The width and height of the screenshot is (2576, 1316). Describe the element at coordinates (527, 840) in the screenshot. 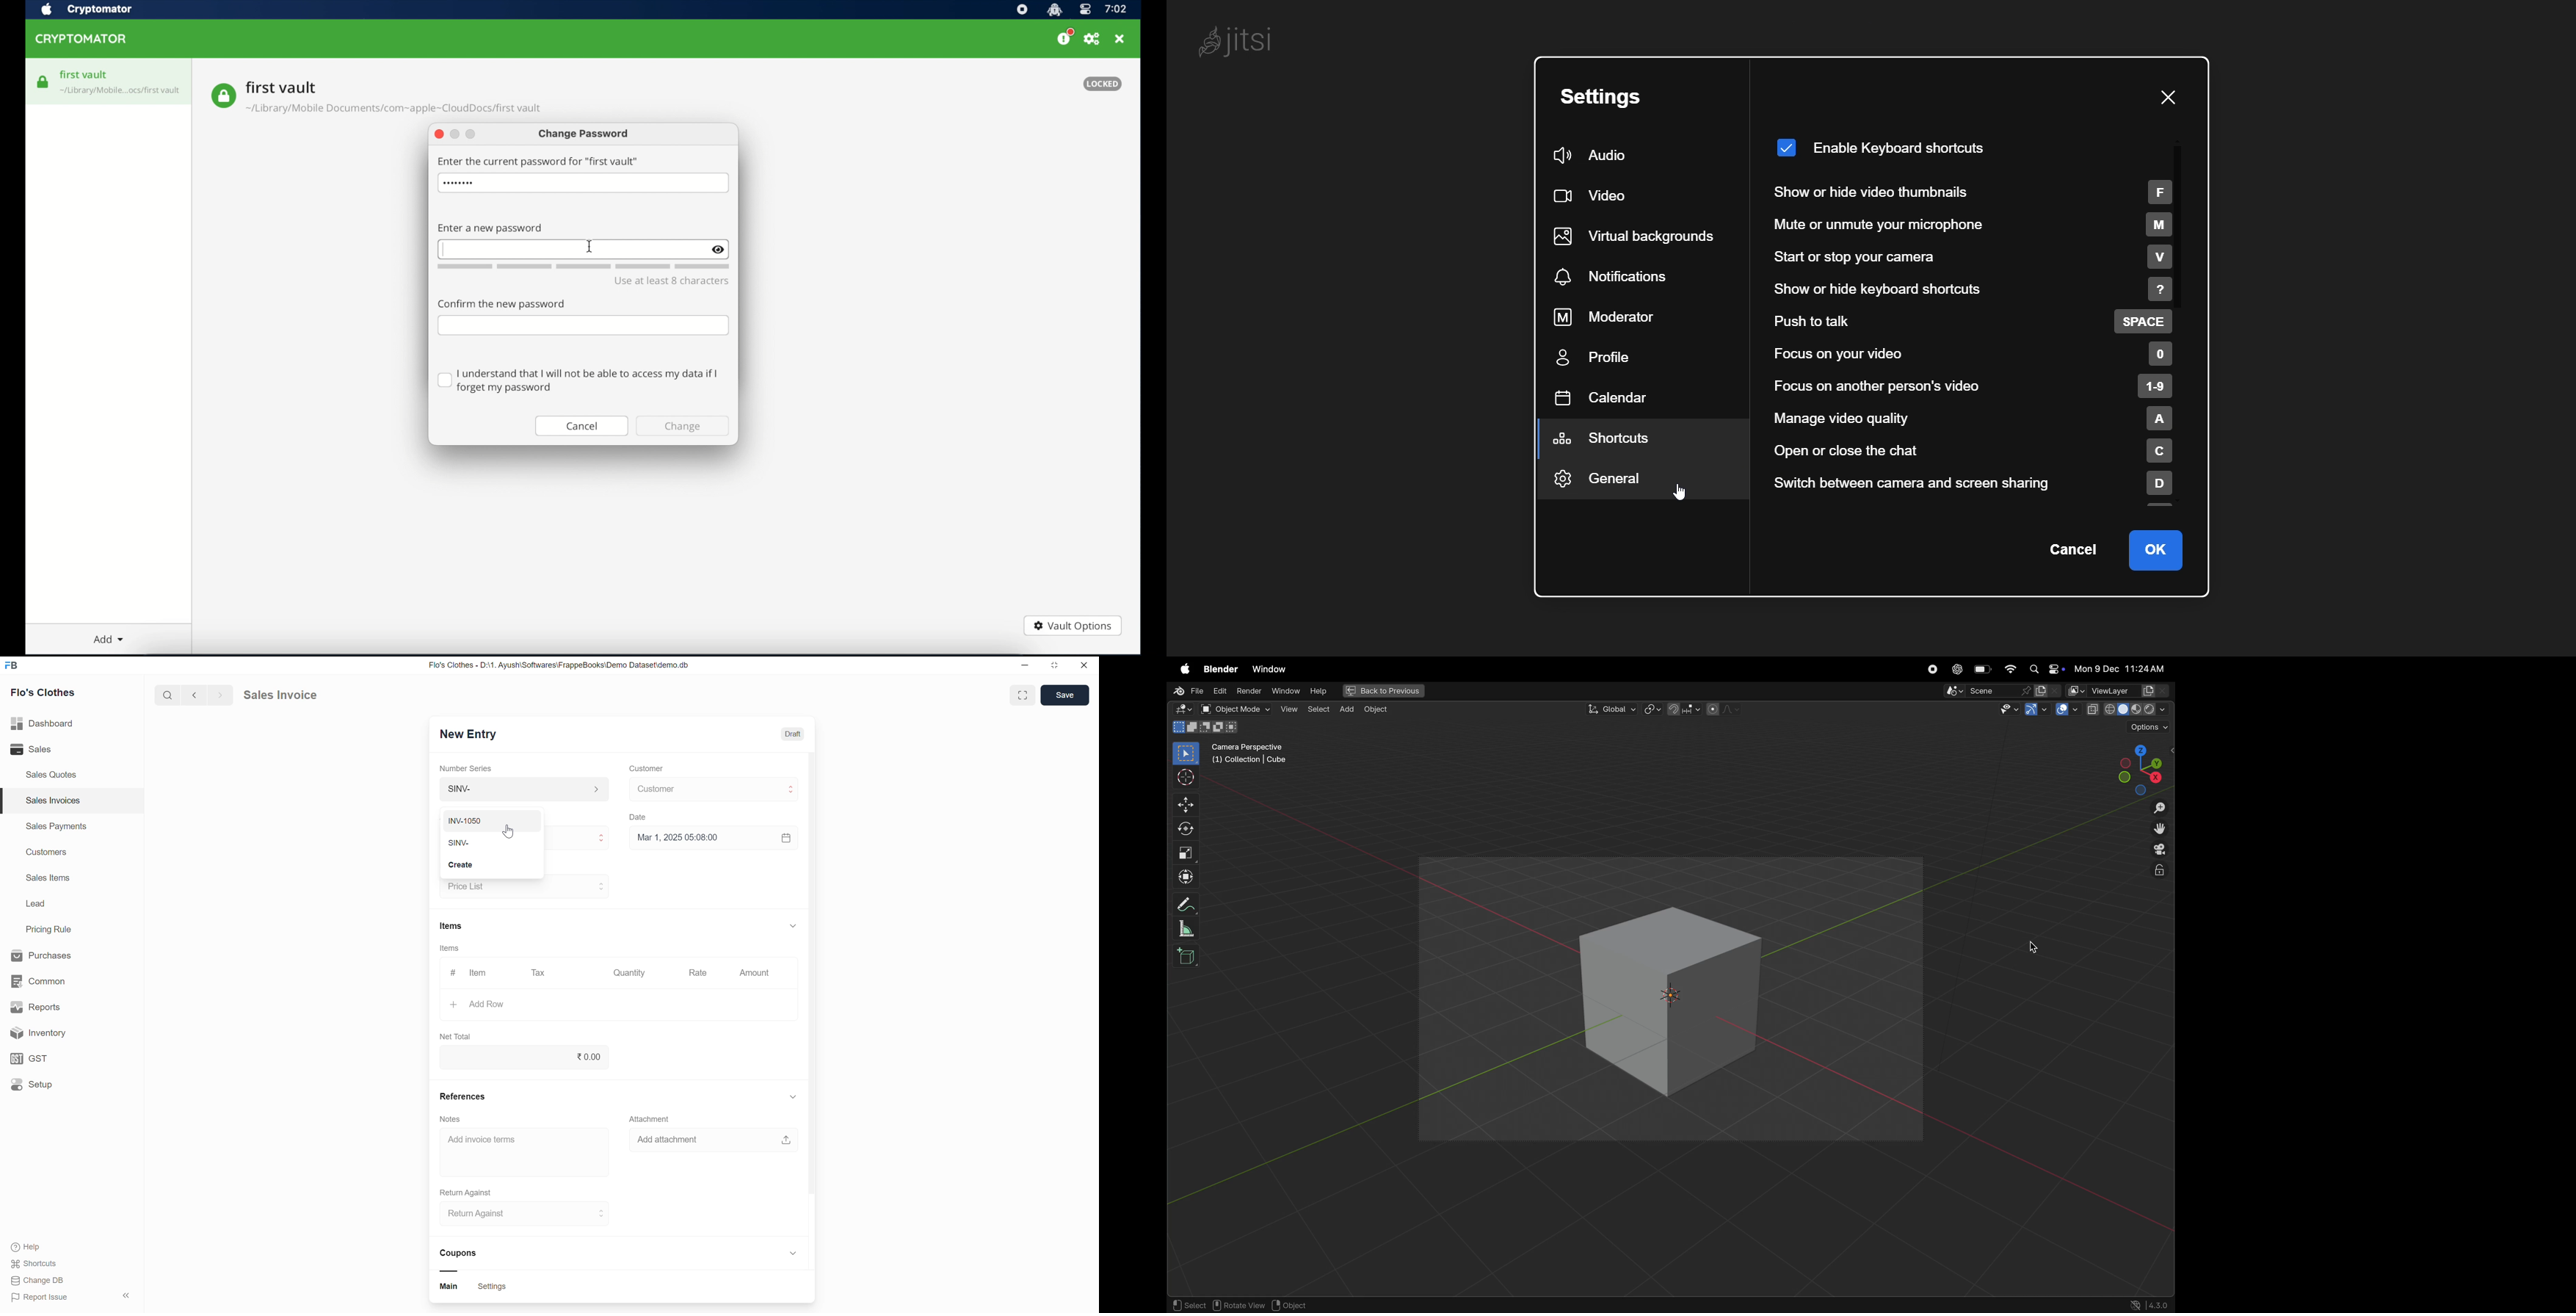

I see `select SINV- ` at that location.